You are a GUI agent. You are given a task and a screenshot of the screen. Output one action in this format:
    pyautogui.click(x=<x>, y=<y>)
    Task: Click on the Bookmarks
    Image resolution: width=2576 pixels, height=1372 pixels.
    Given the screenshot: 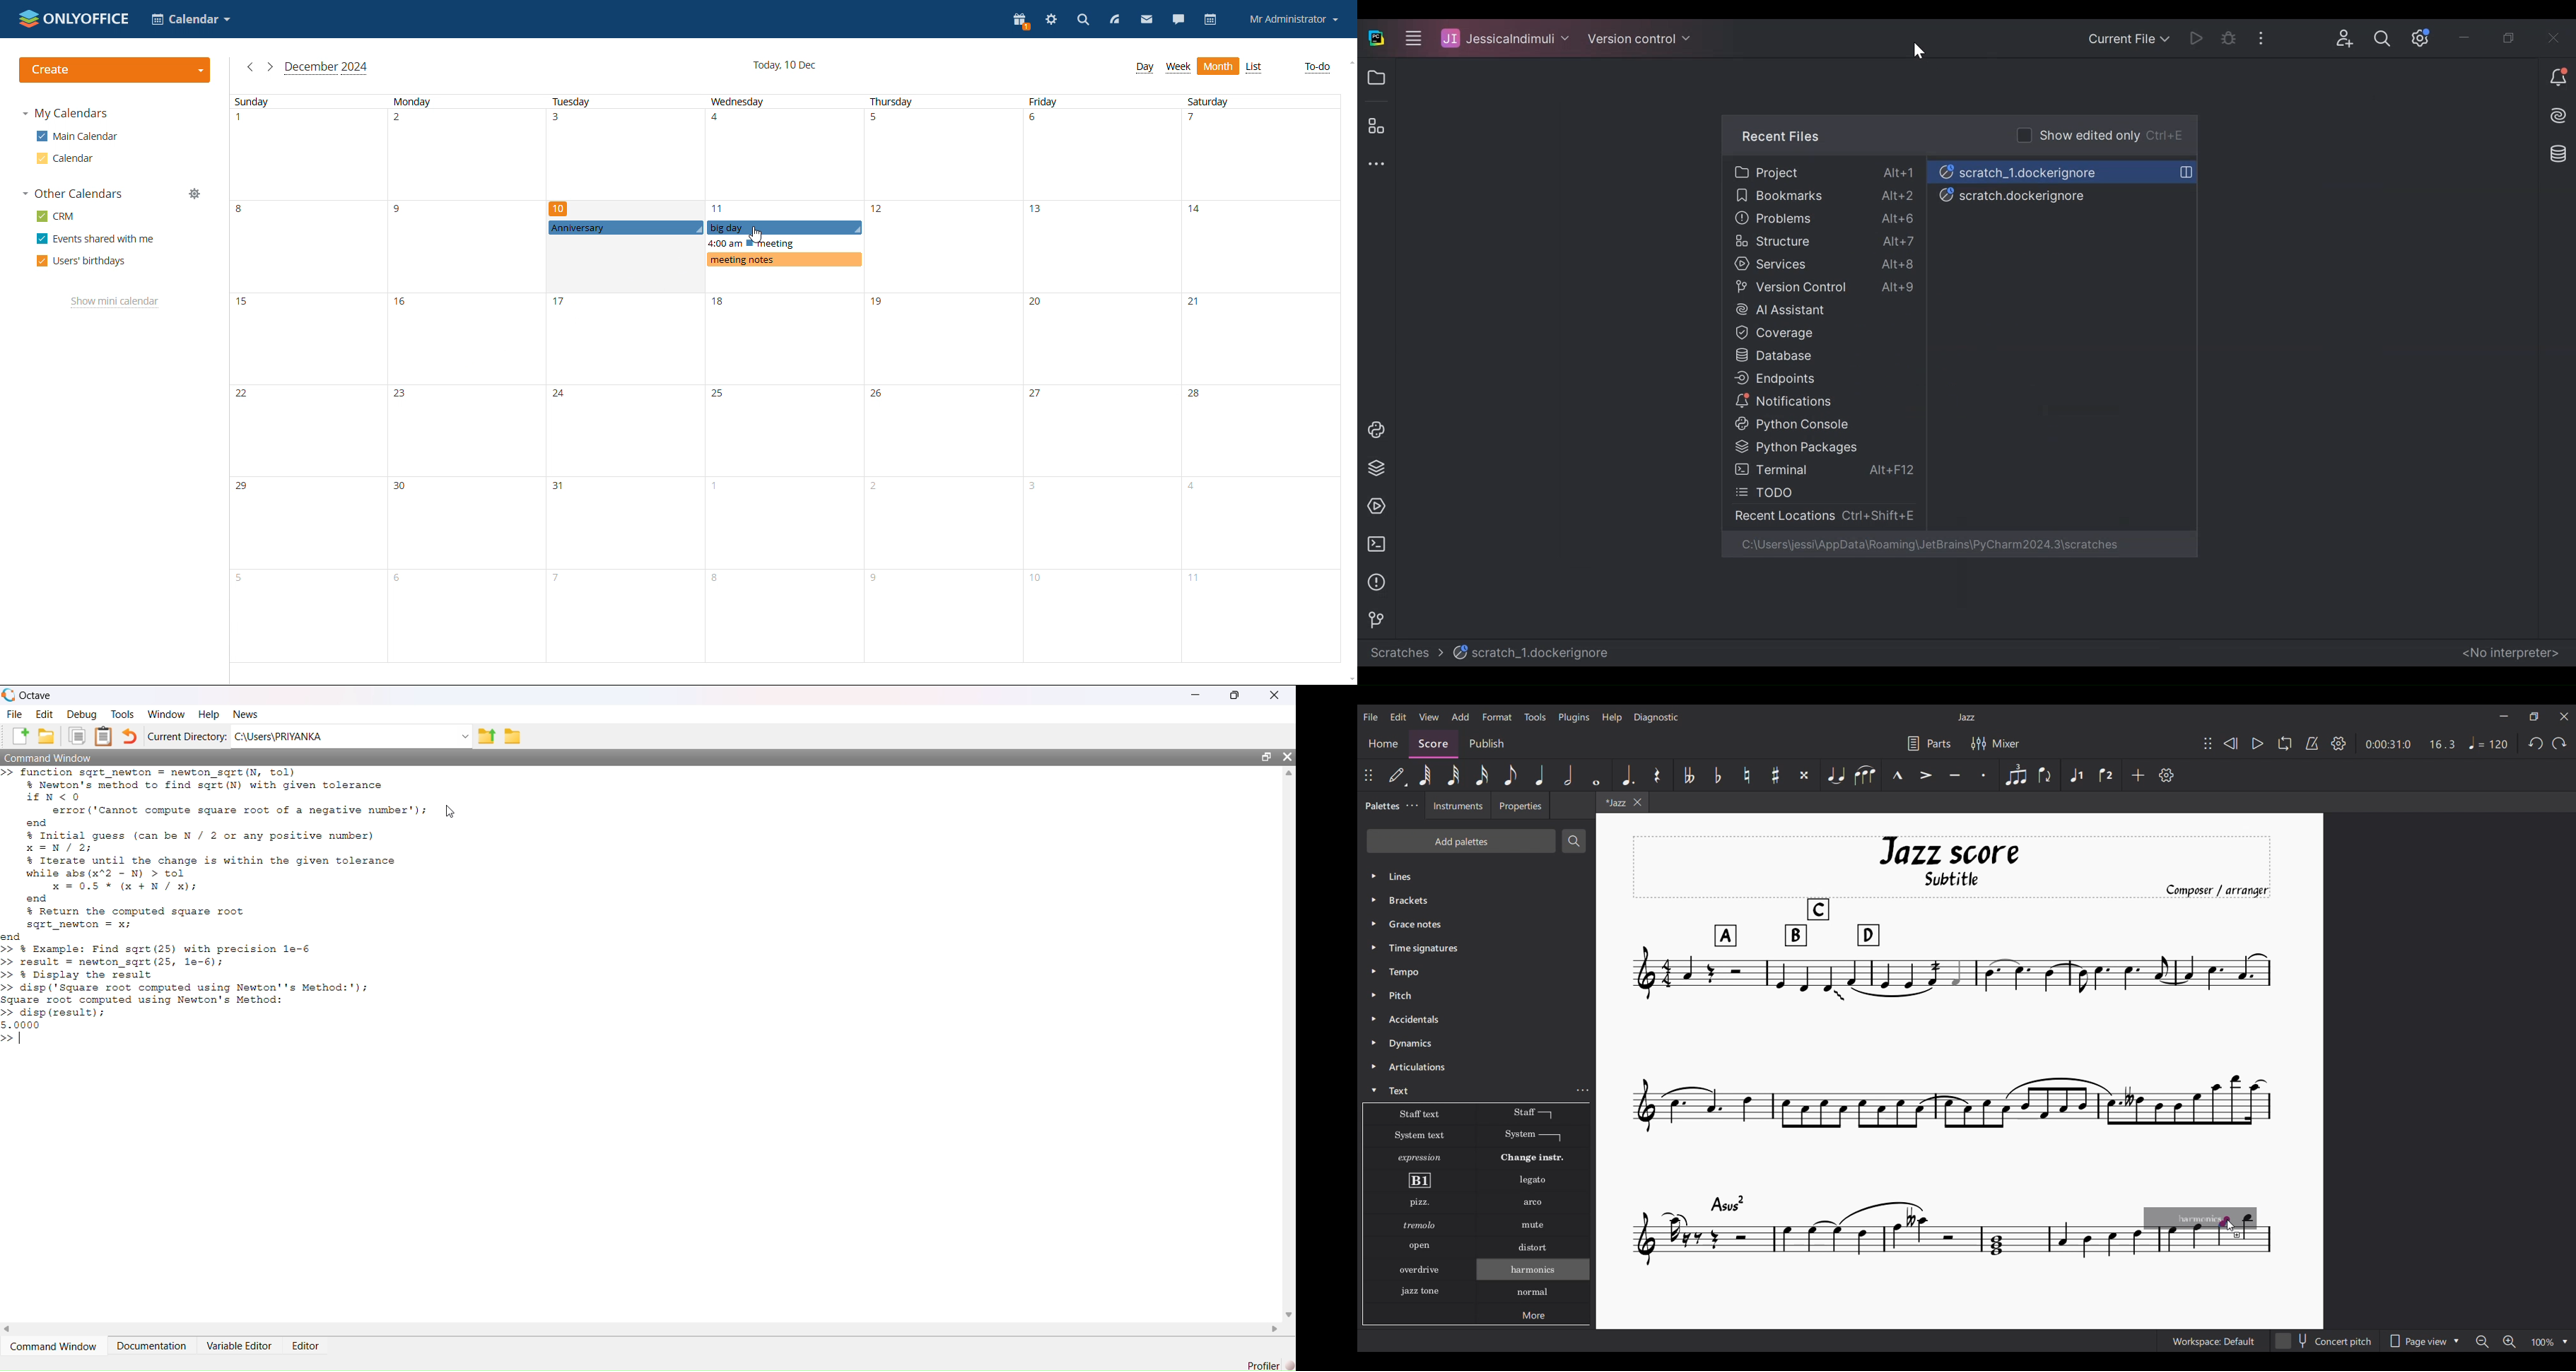 What is the action you would take?
    pyautogui.click(x=1825, y=197)
    